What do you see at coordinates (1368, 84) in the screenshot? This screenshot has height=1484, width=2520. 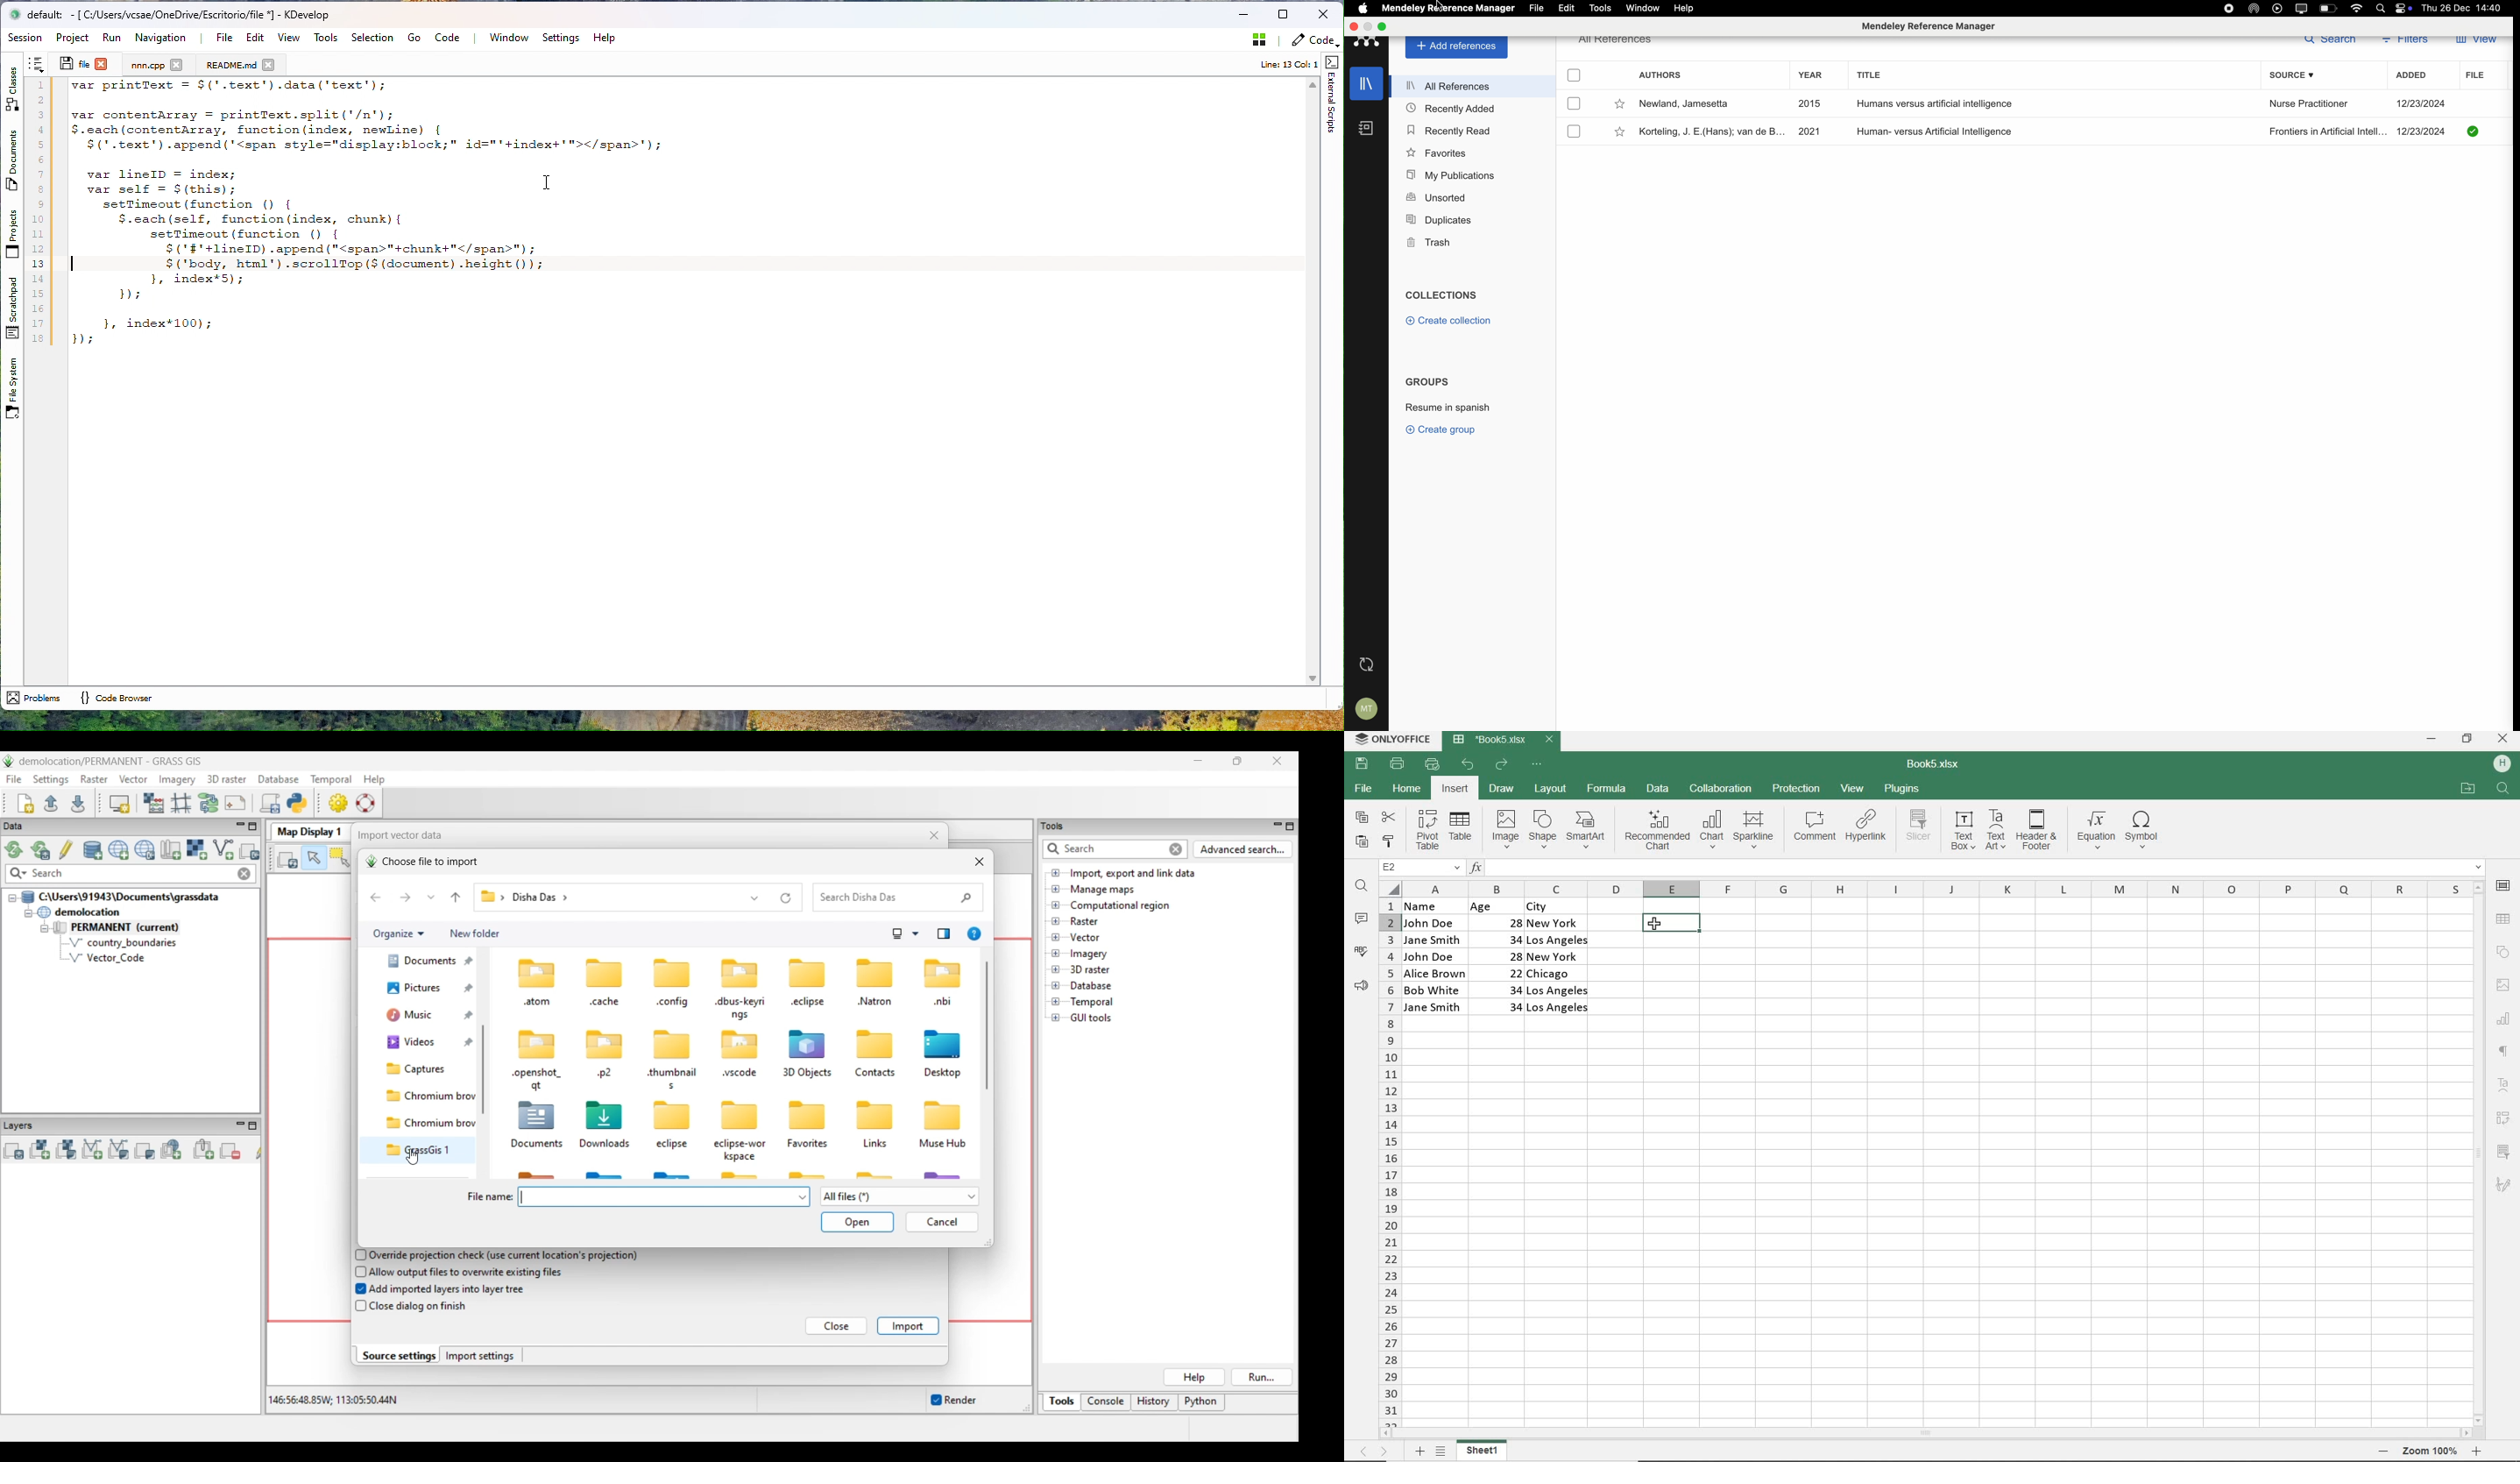 I see `library` at bounding box center [1368, 84].